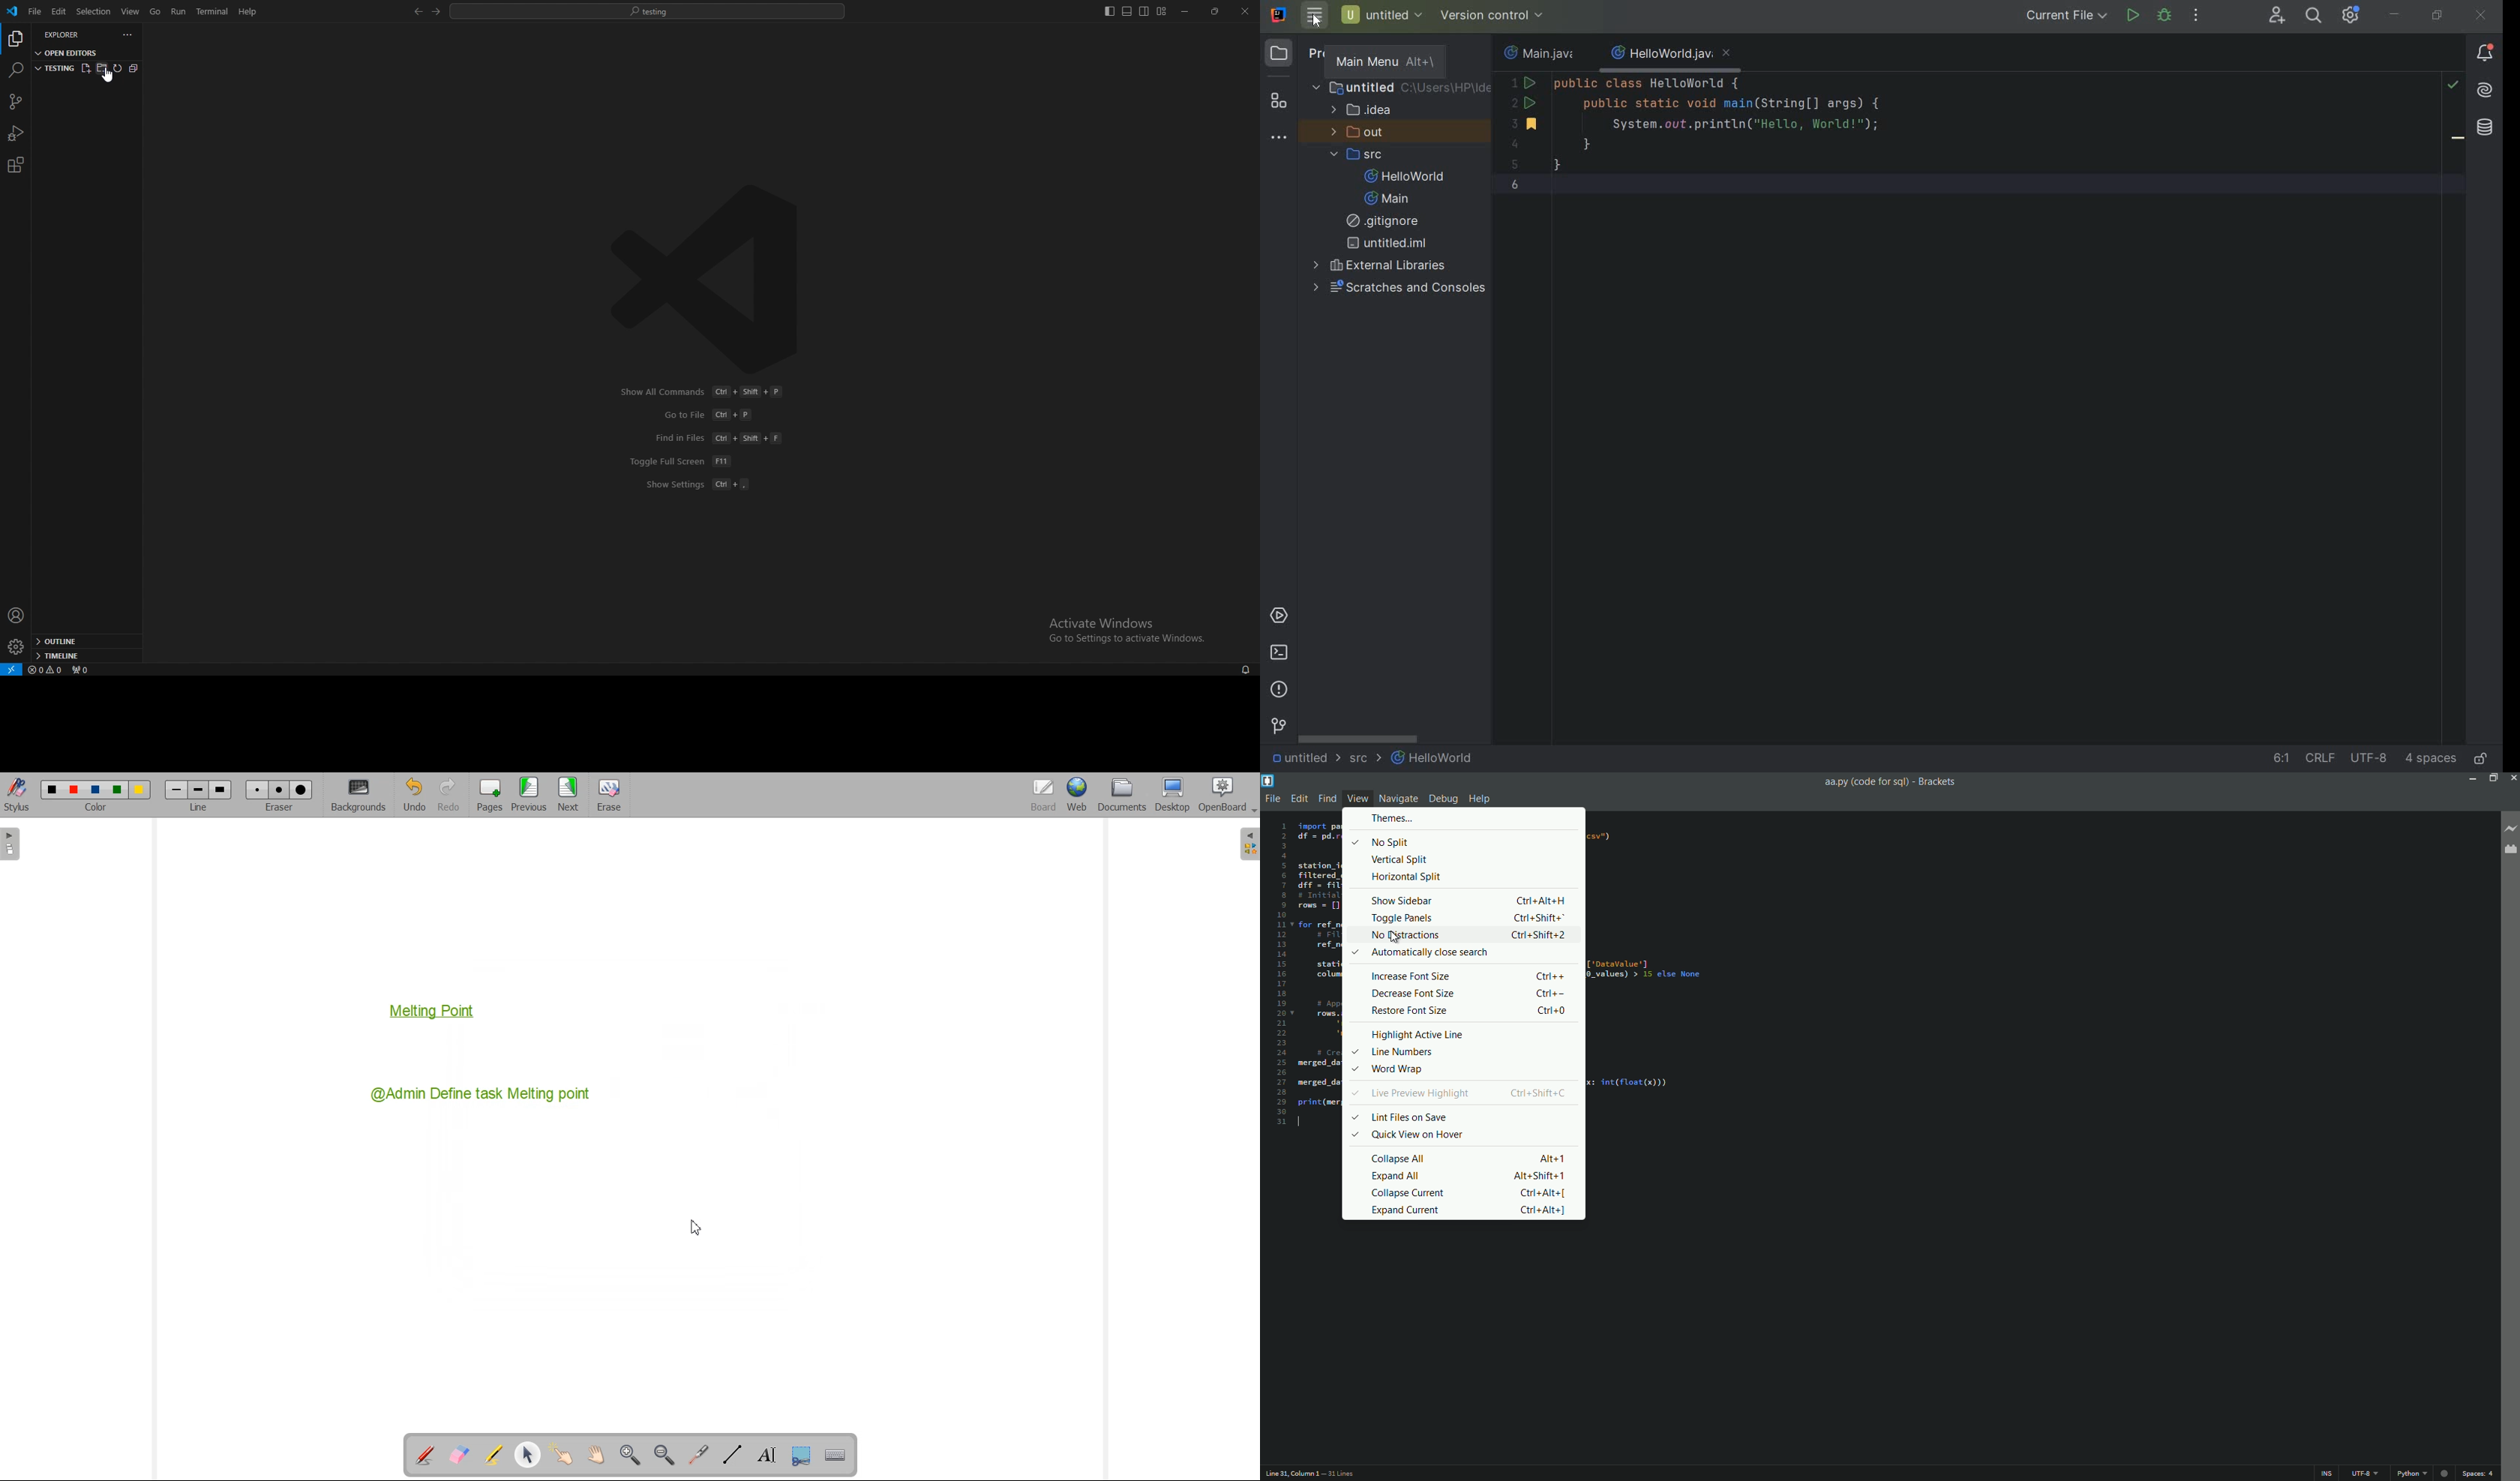 The width and height of the screenshot is (2520, 1484). Describe the element at coordinates (414, 795) in the screenshot. I see `Undo` at that location.